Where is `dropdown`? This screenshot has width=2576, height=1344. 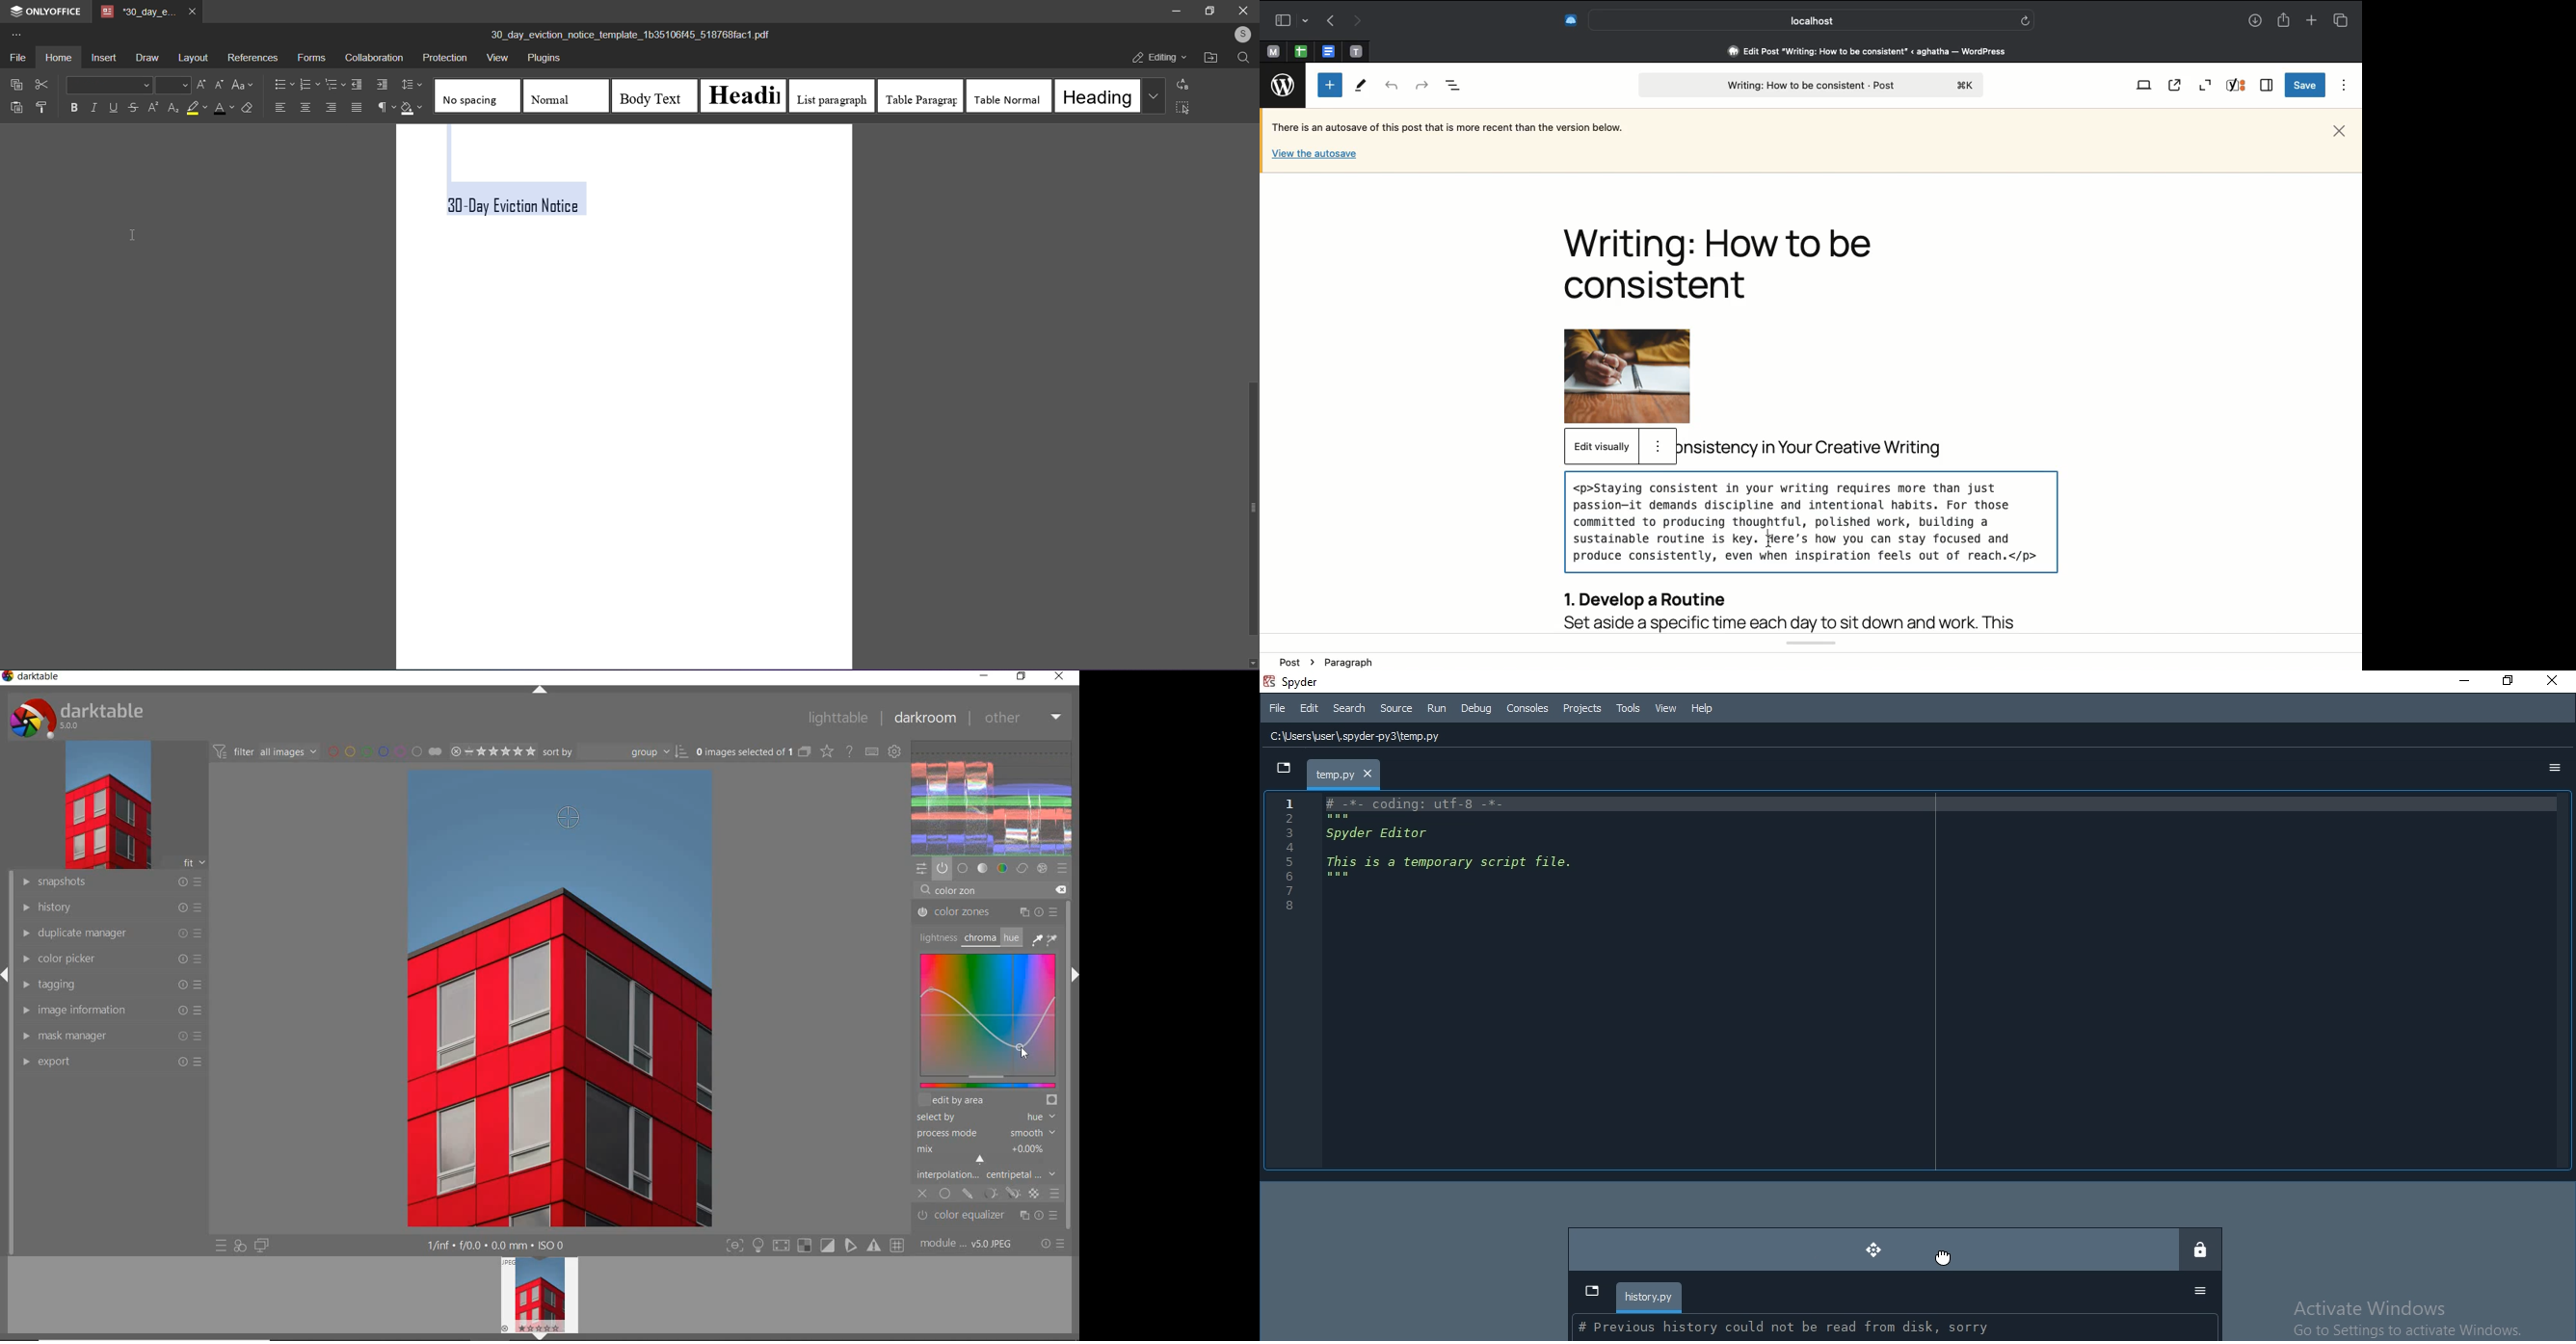
dropdown is located at coordinates (1594, 1291).